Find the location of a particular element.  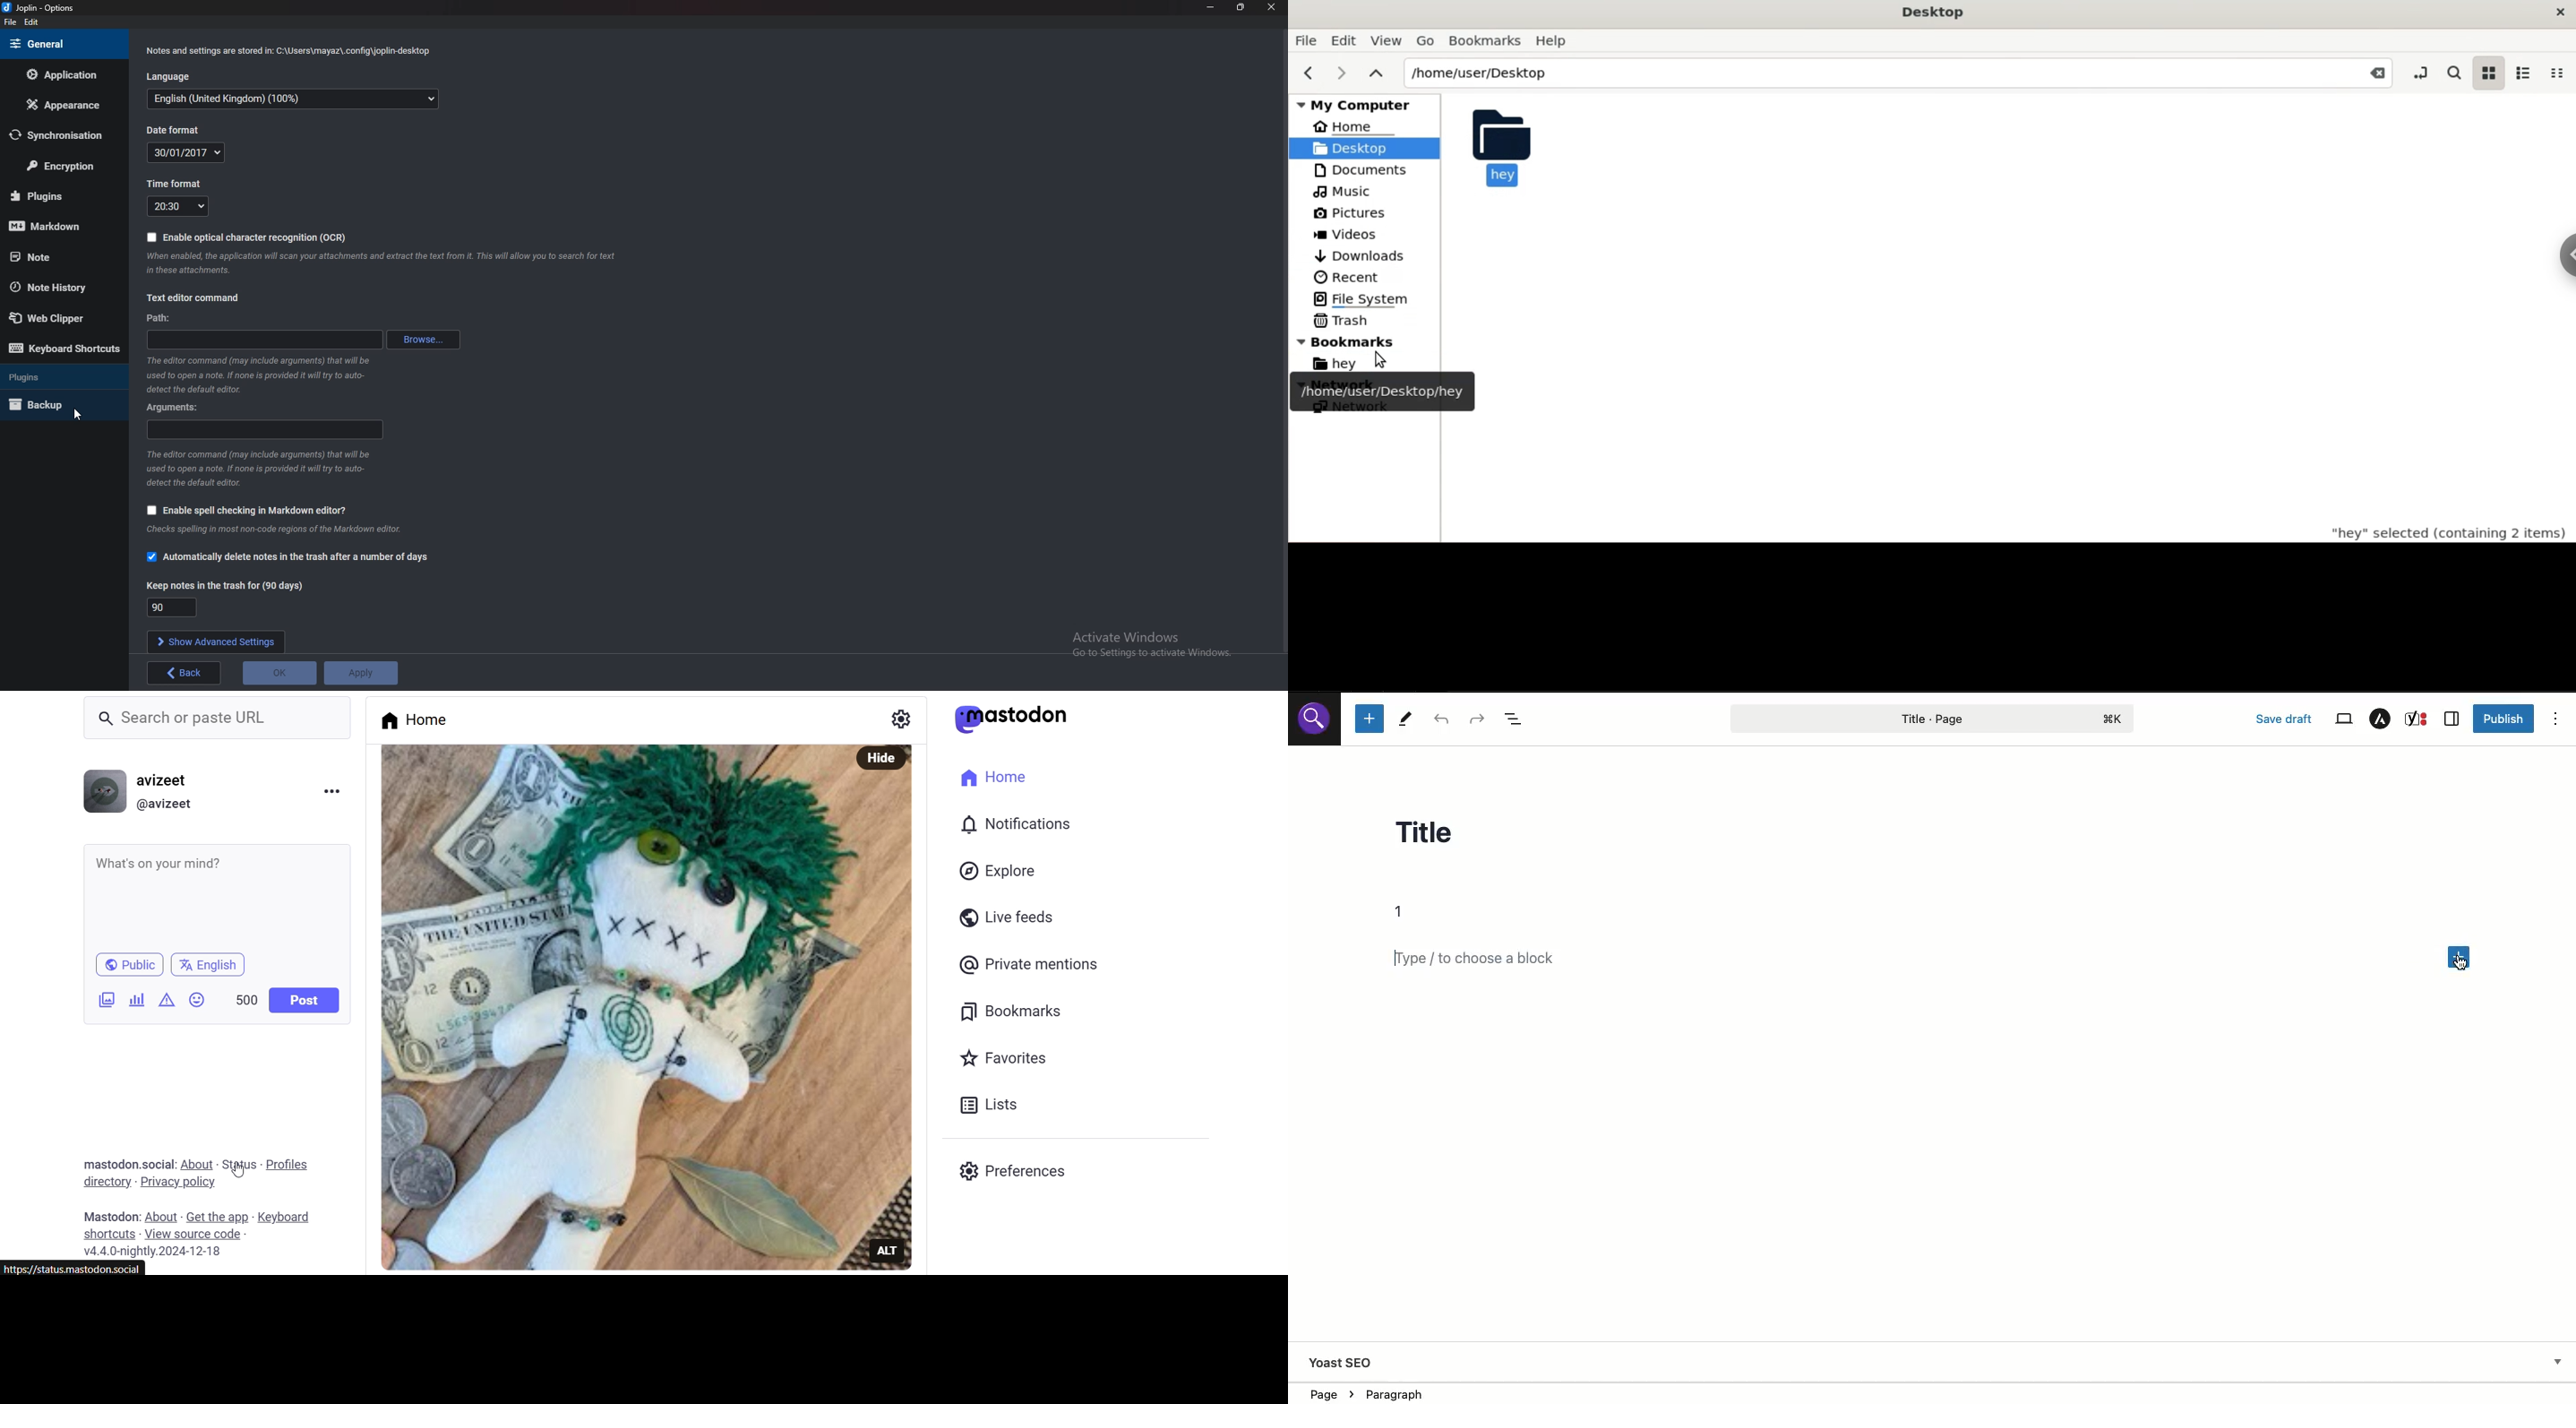

Arguments is located at coordinates (176, 408).